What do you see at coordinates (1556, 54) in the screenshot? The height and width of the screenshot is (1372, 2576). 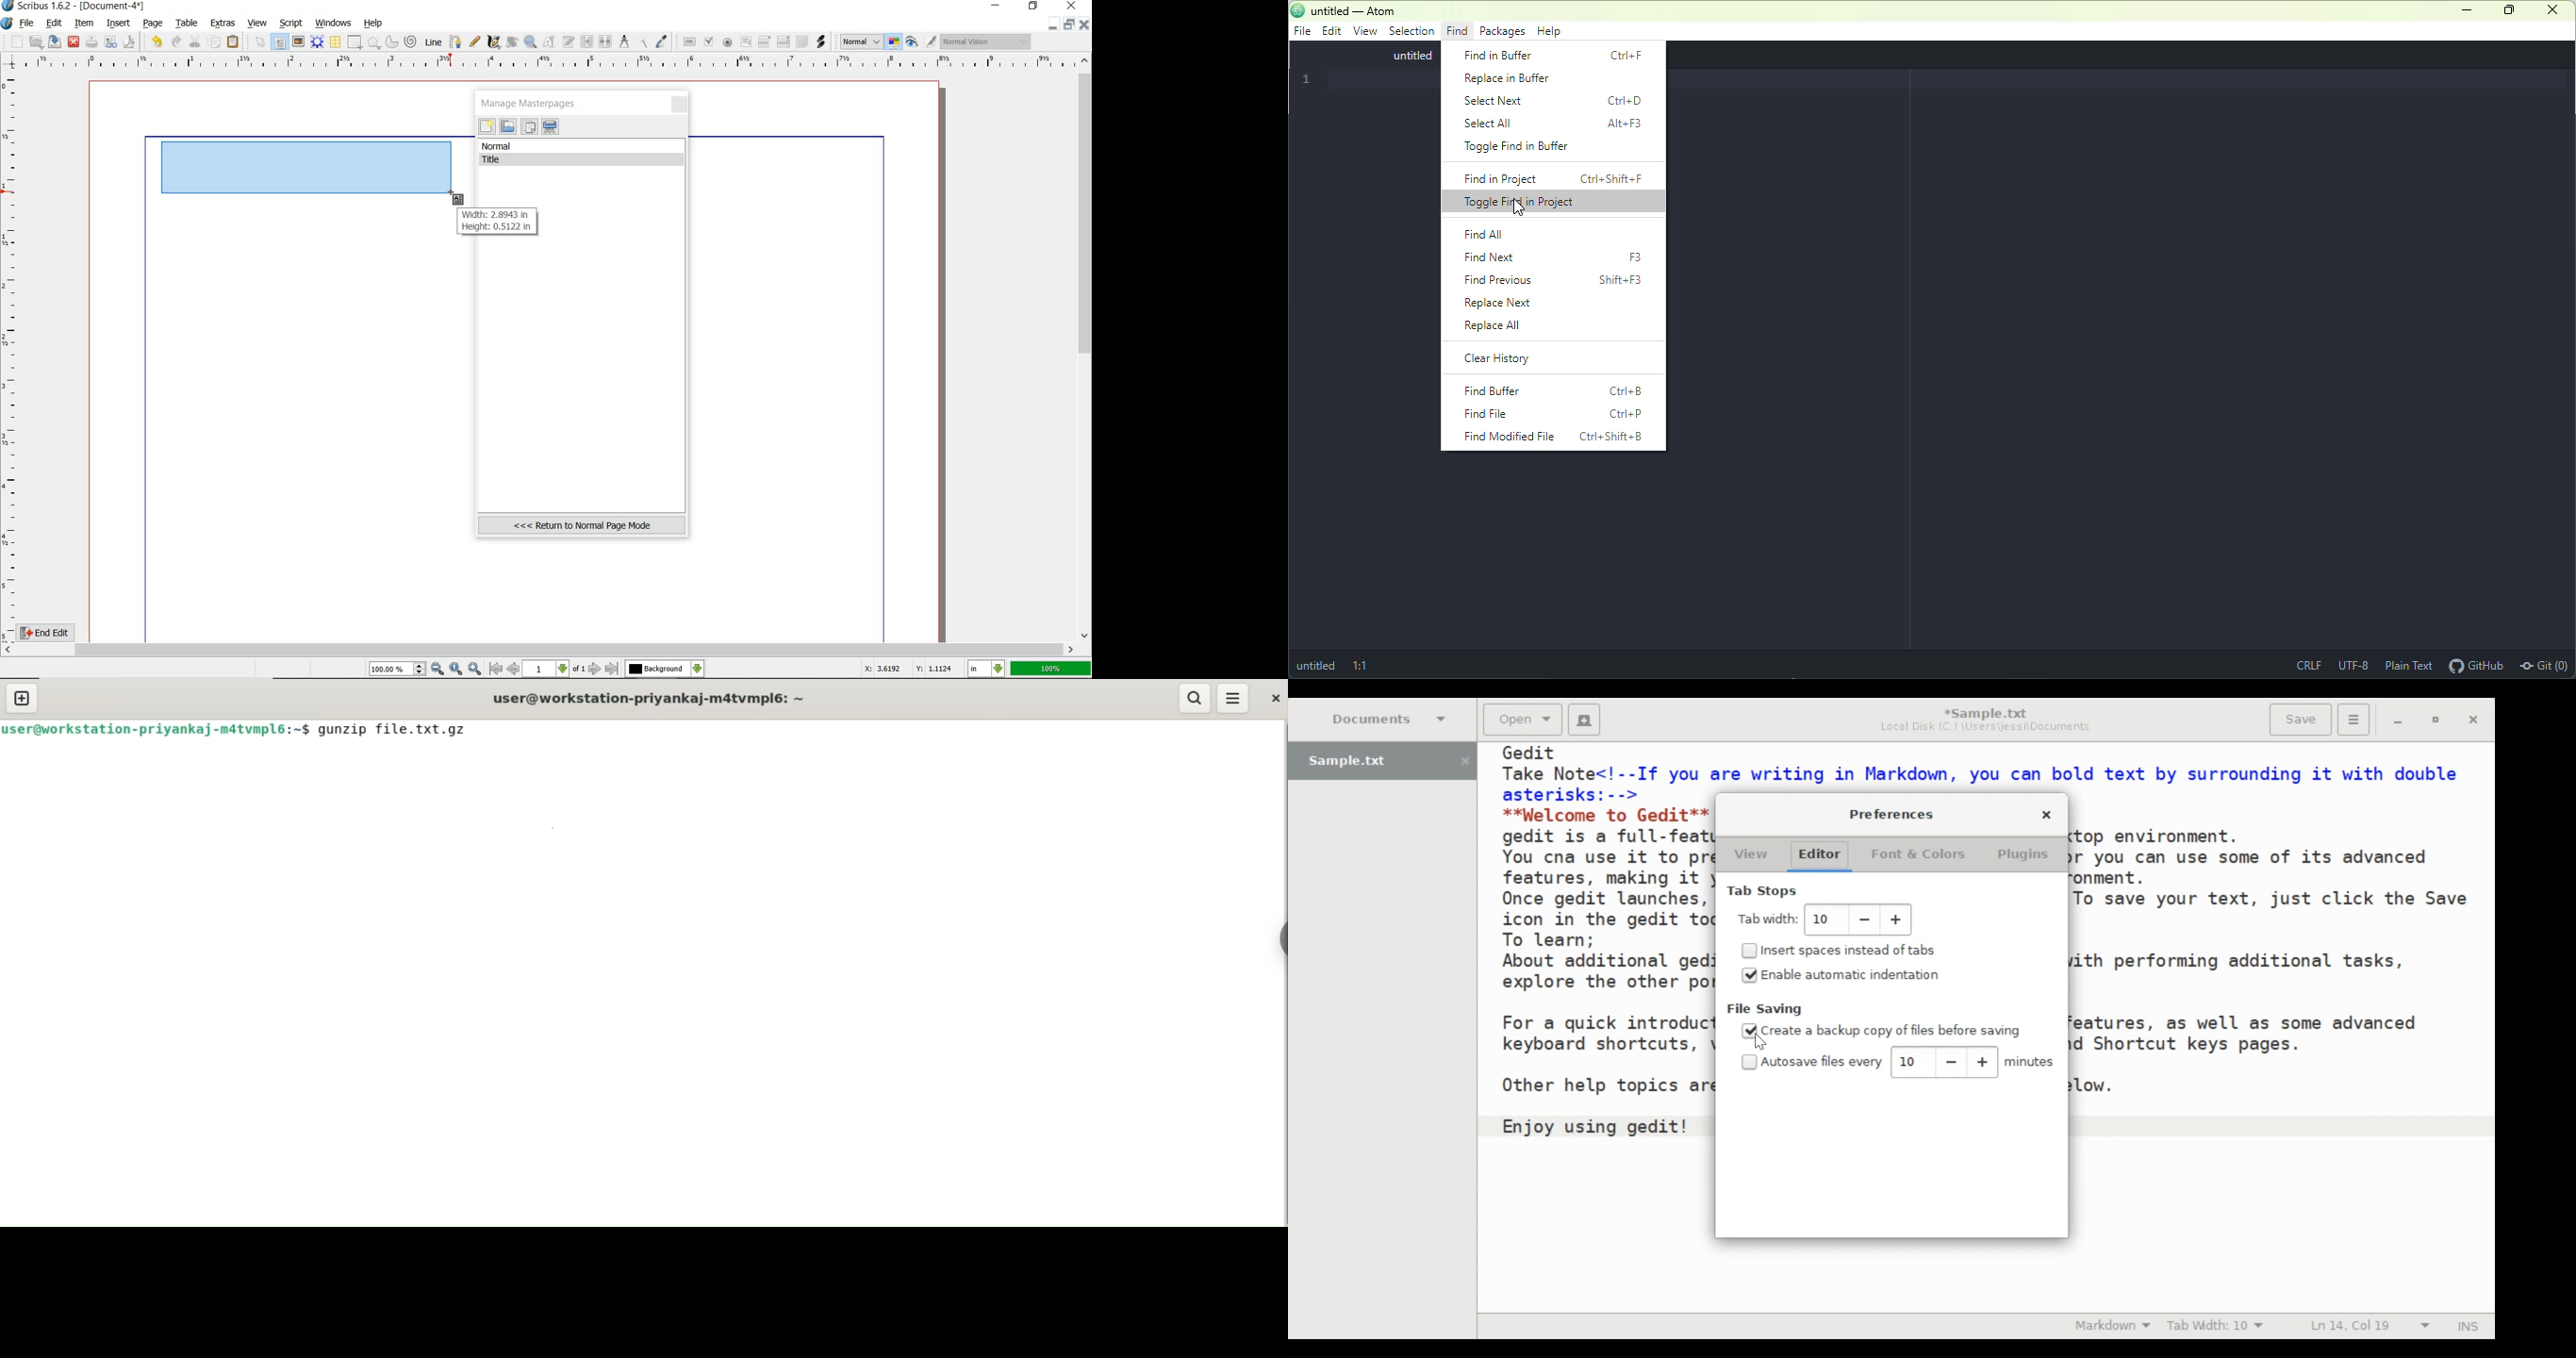 I see `find in buffer` at bounding box center [1556, 54].